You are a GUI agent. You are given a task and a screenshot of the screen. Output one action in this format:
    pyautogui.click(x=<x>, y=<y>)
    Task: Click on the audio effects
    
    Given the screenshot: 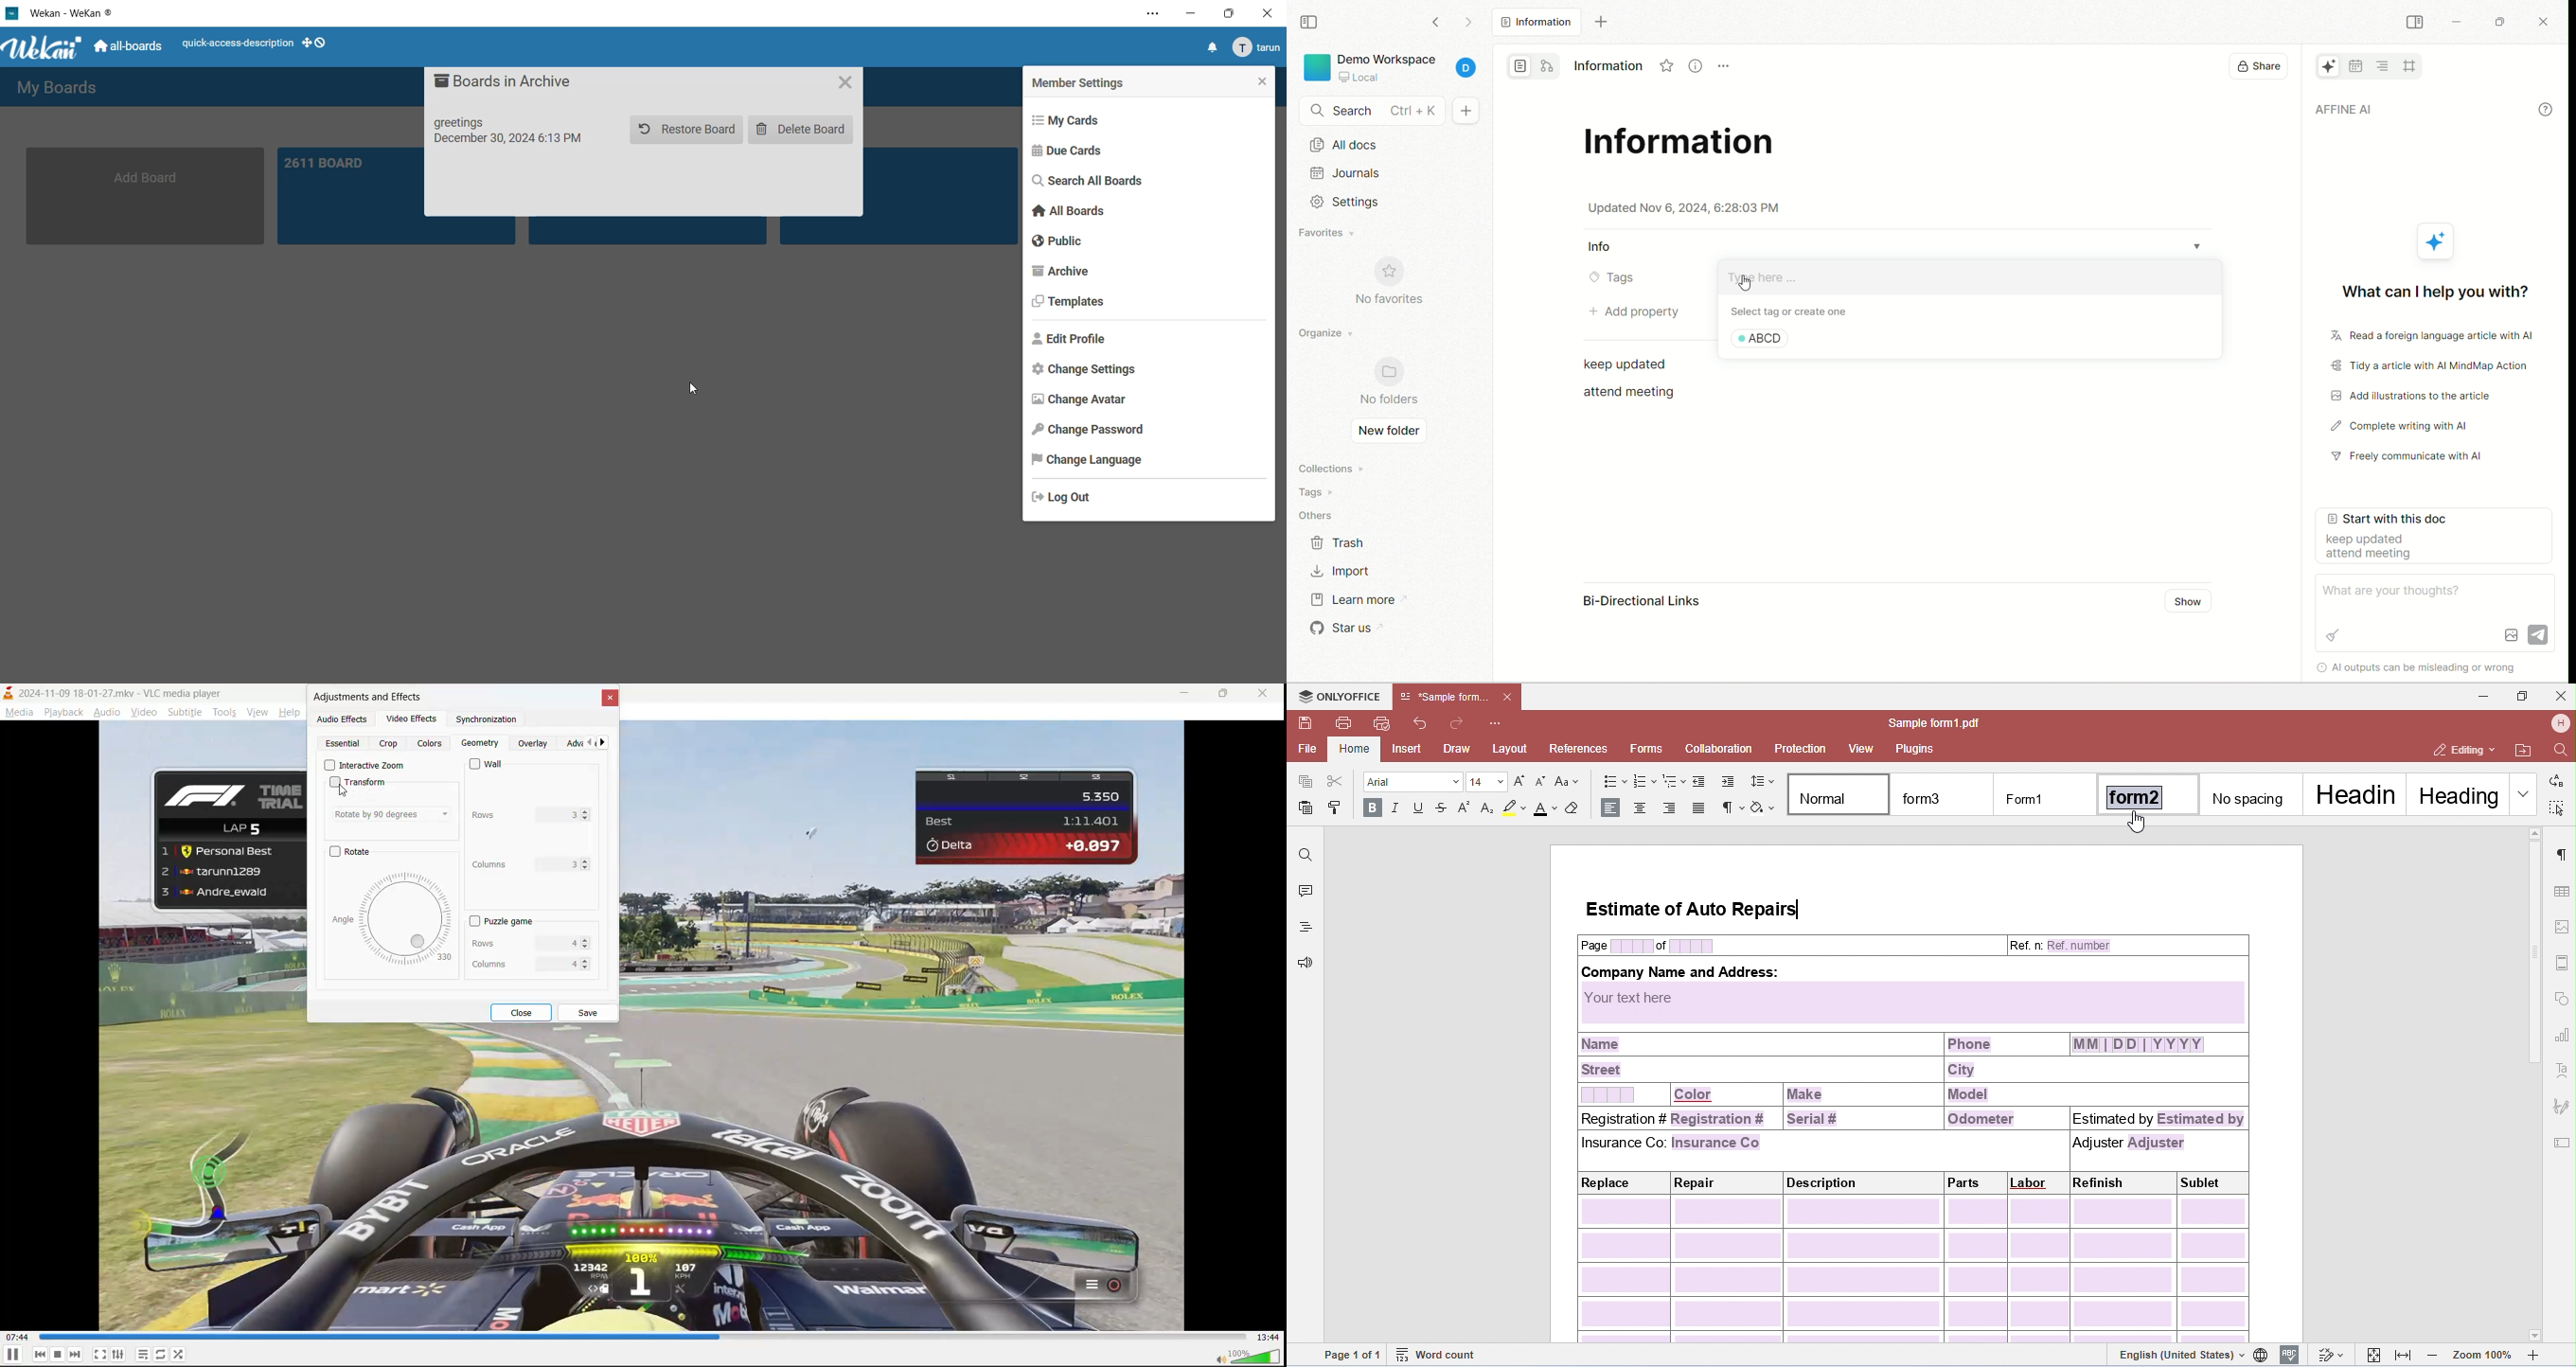 What is the action you would take?
    pyautogui.click(x=342, y=718)
    